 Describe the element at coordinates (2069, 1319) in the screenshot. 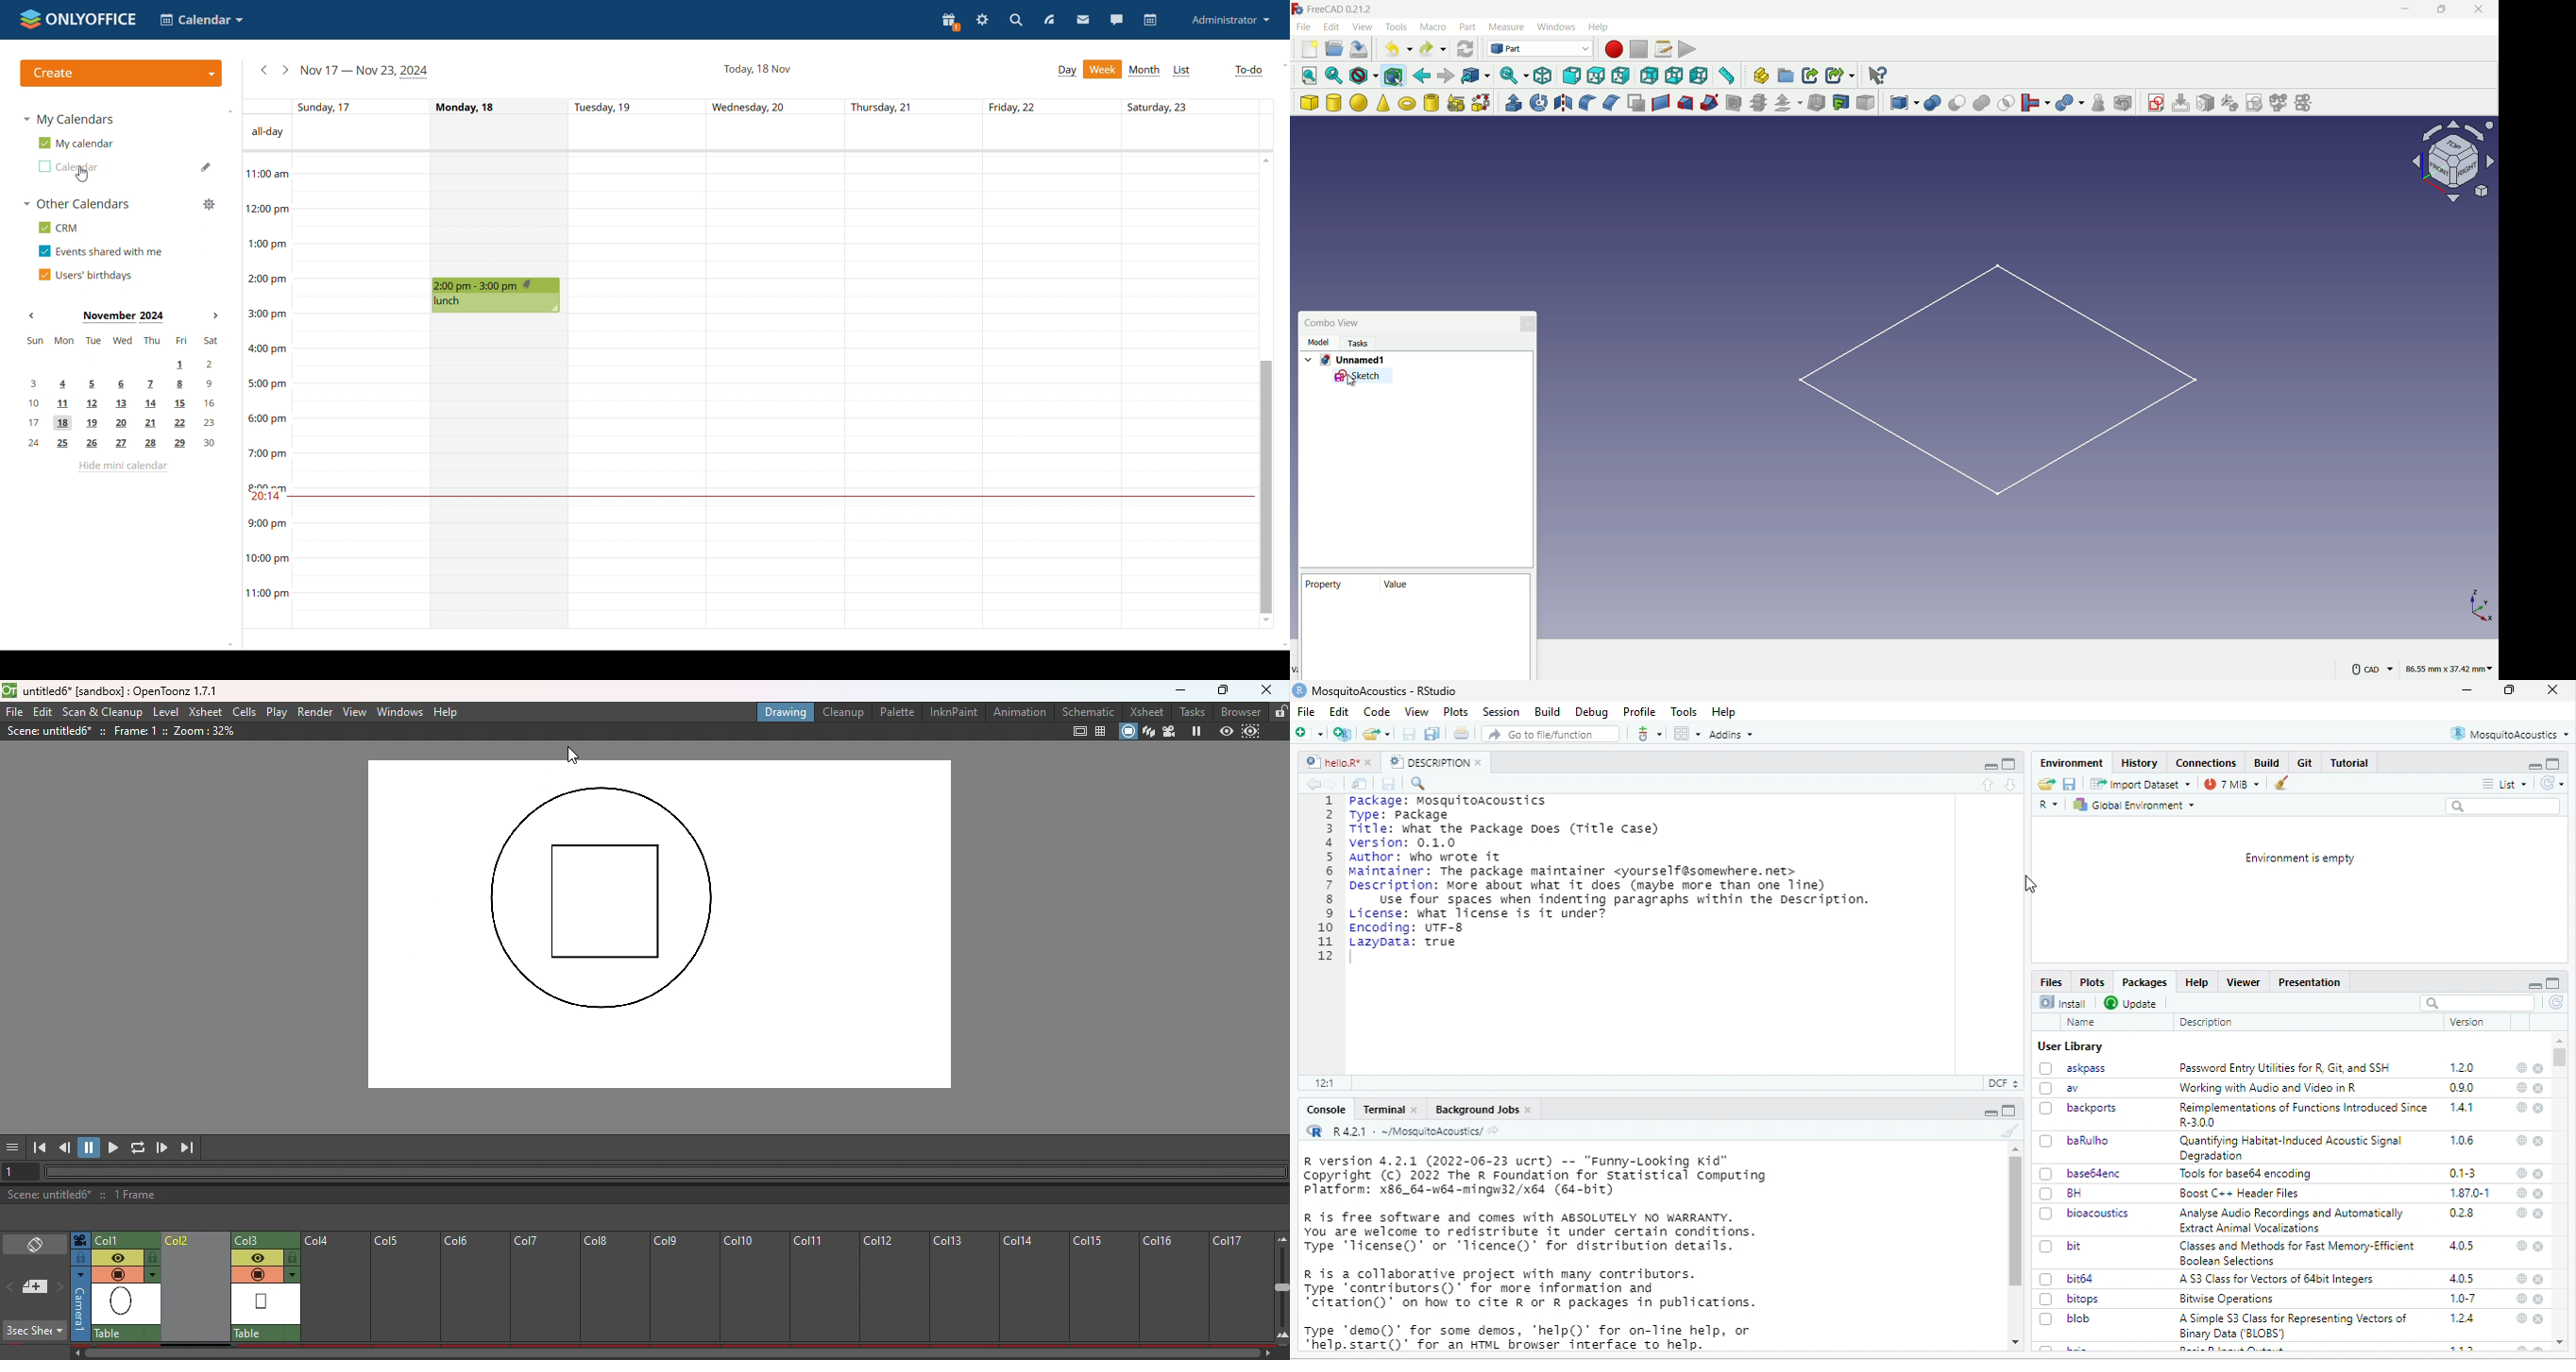

I see `blob` at that location.